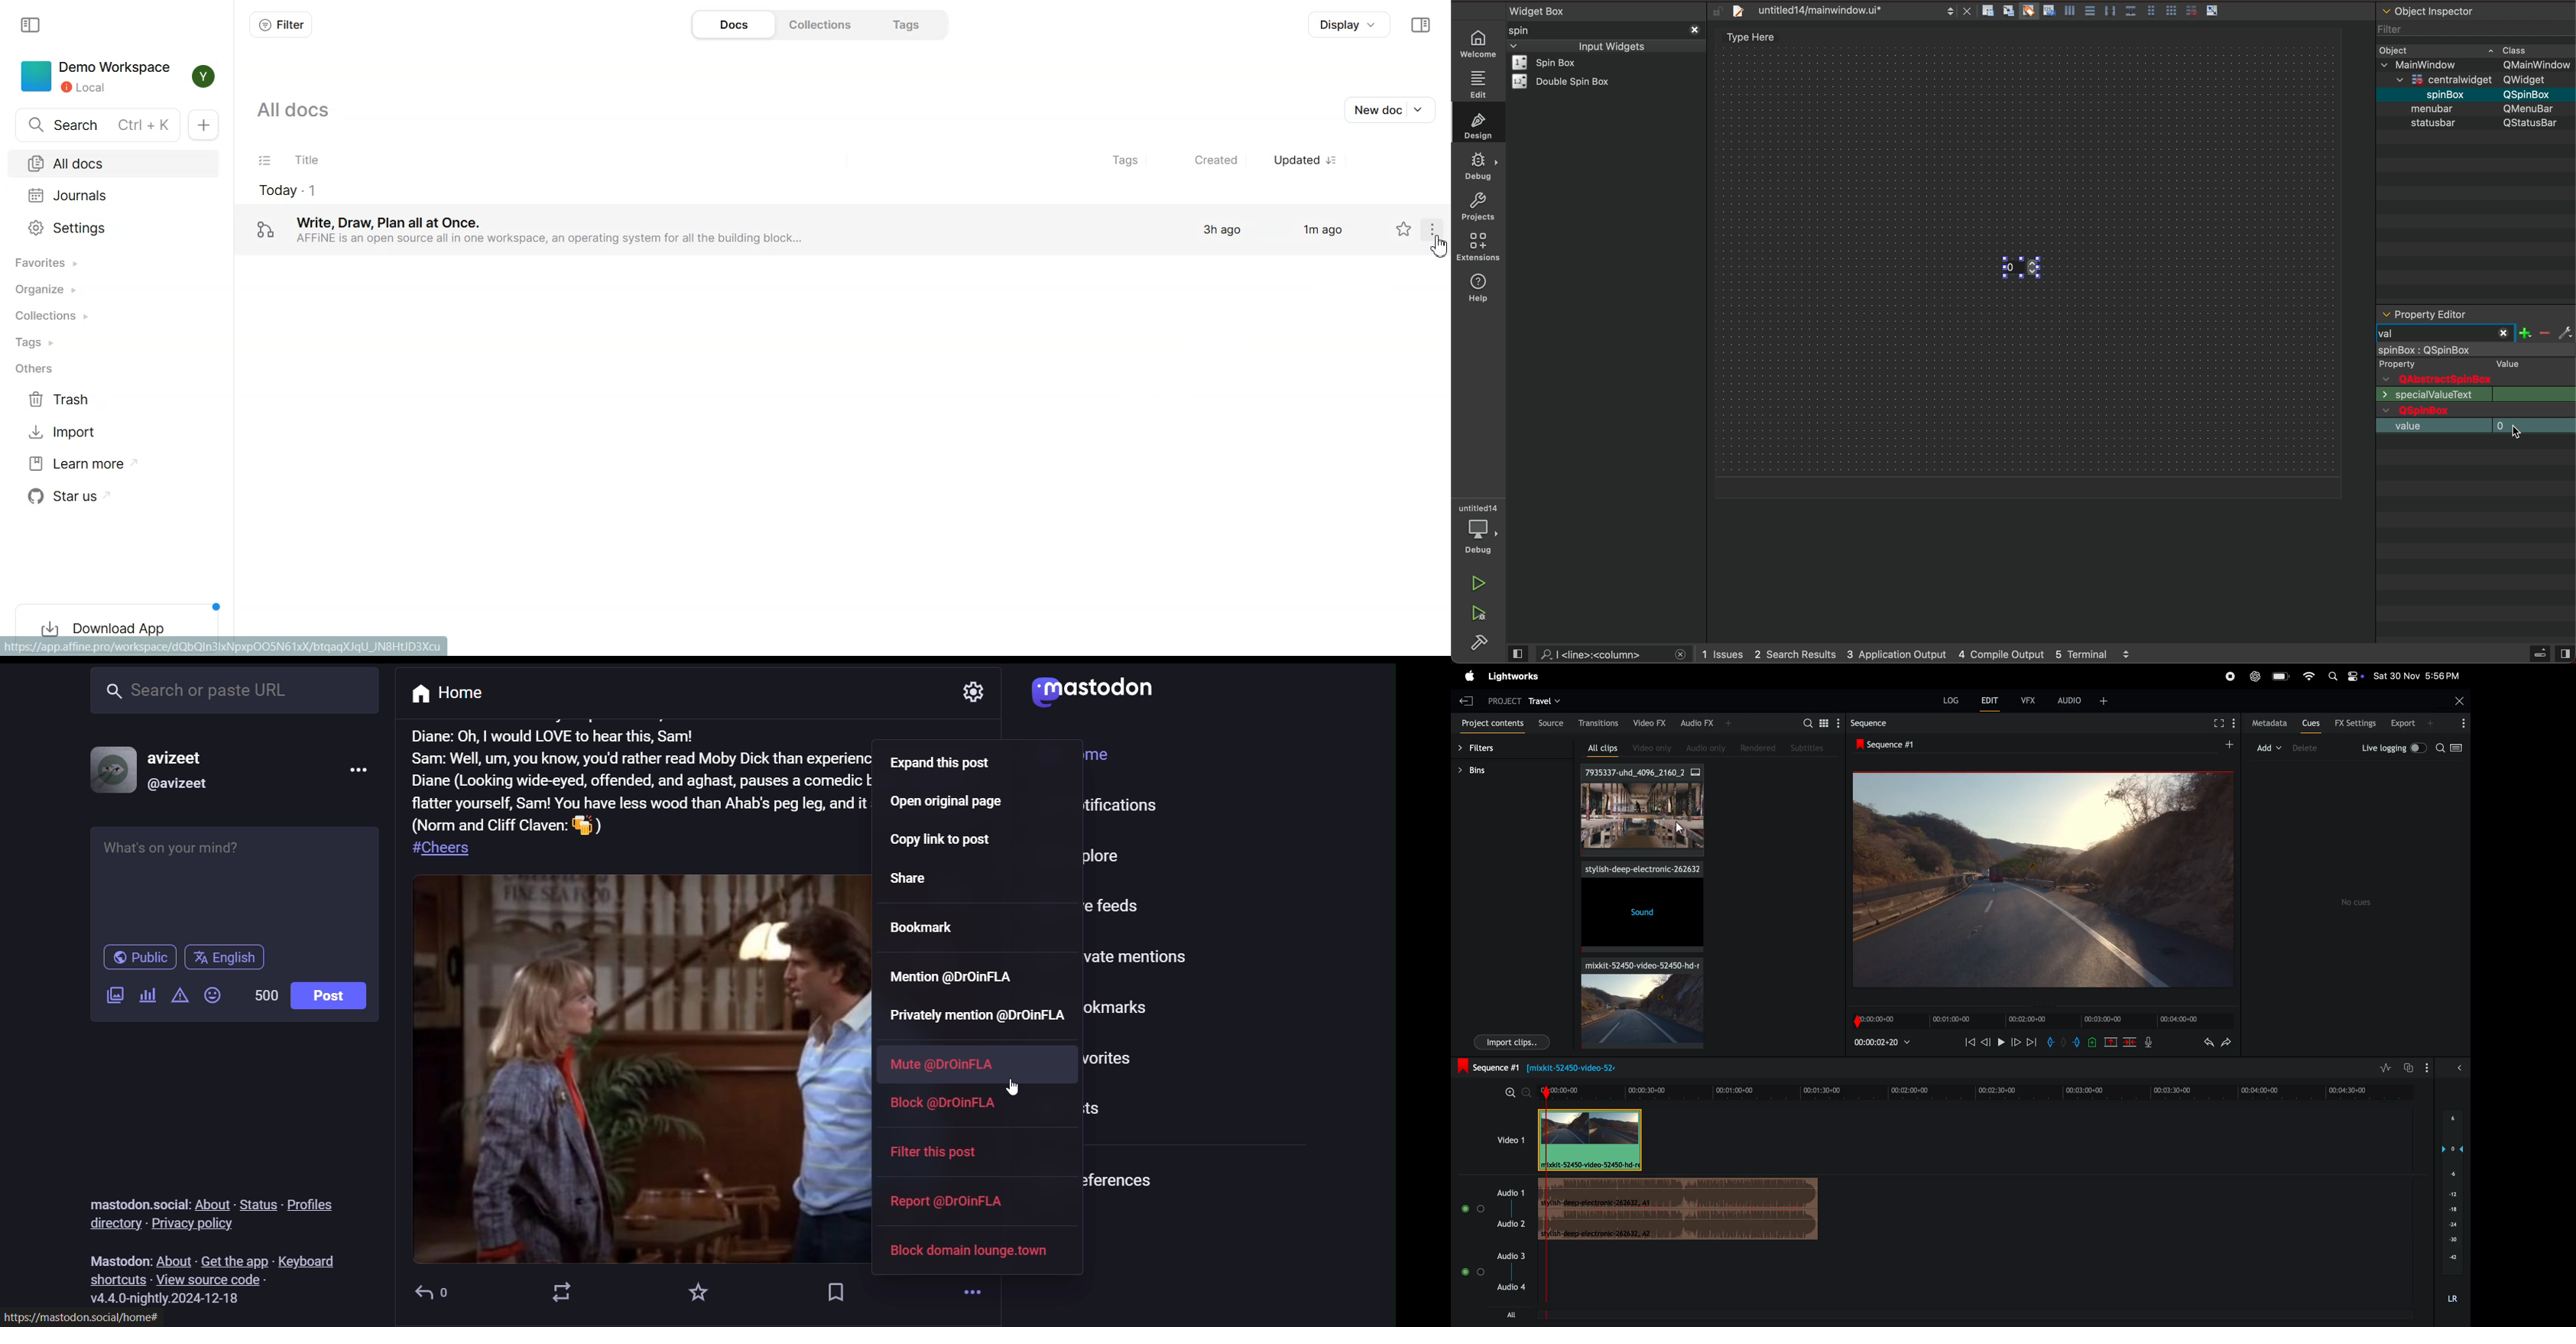 The image size is (2576, 1344). What do you see at coordinates (2408, 723) in the screenshot?
I see `export` at bounding box center [2408, 723].